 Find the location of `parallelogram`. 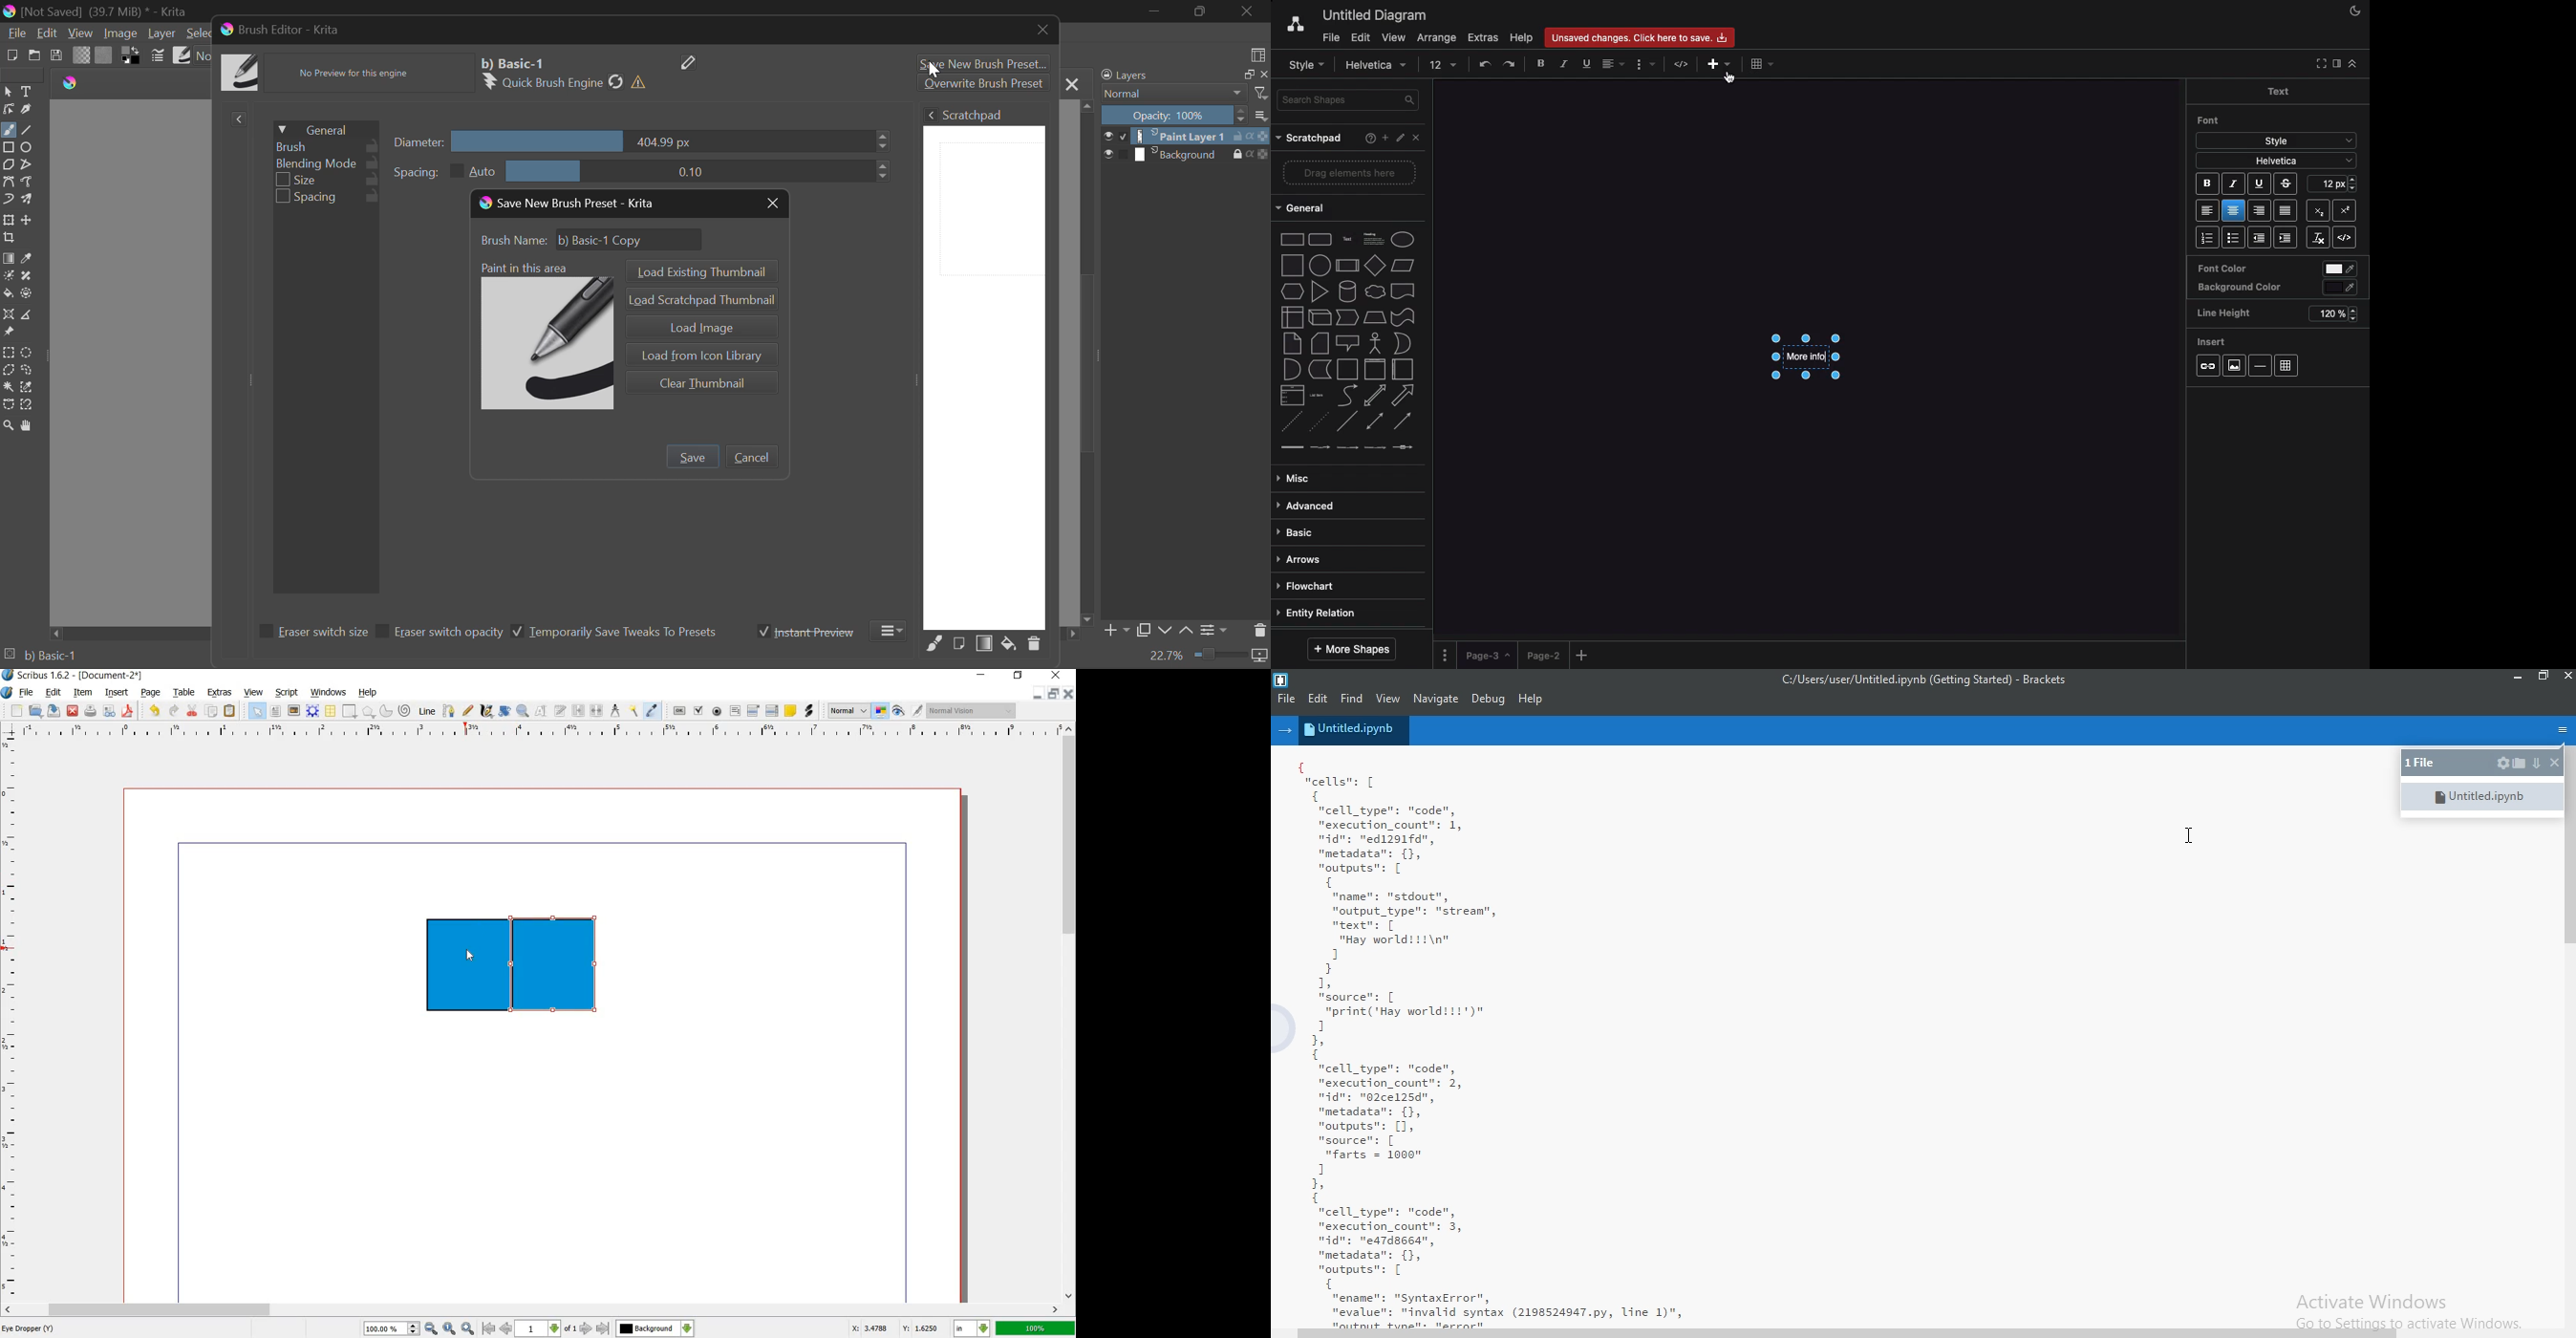

parallelogram is located at coordinates (1403, 265).